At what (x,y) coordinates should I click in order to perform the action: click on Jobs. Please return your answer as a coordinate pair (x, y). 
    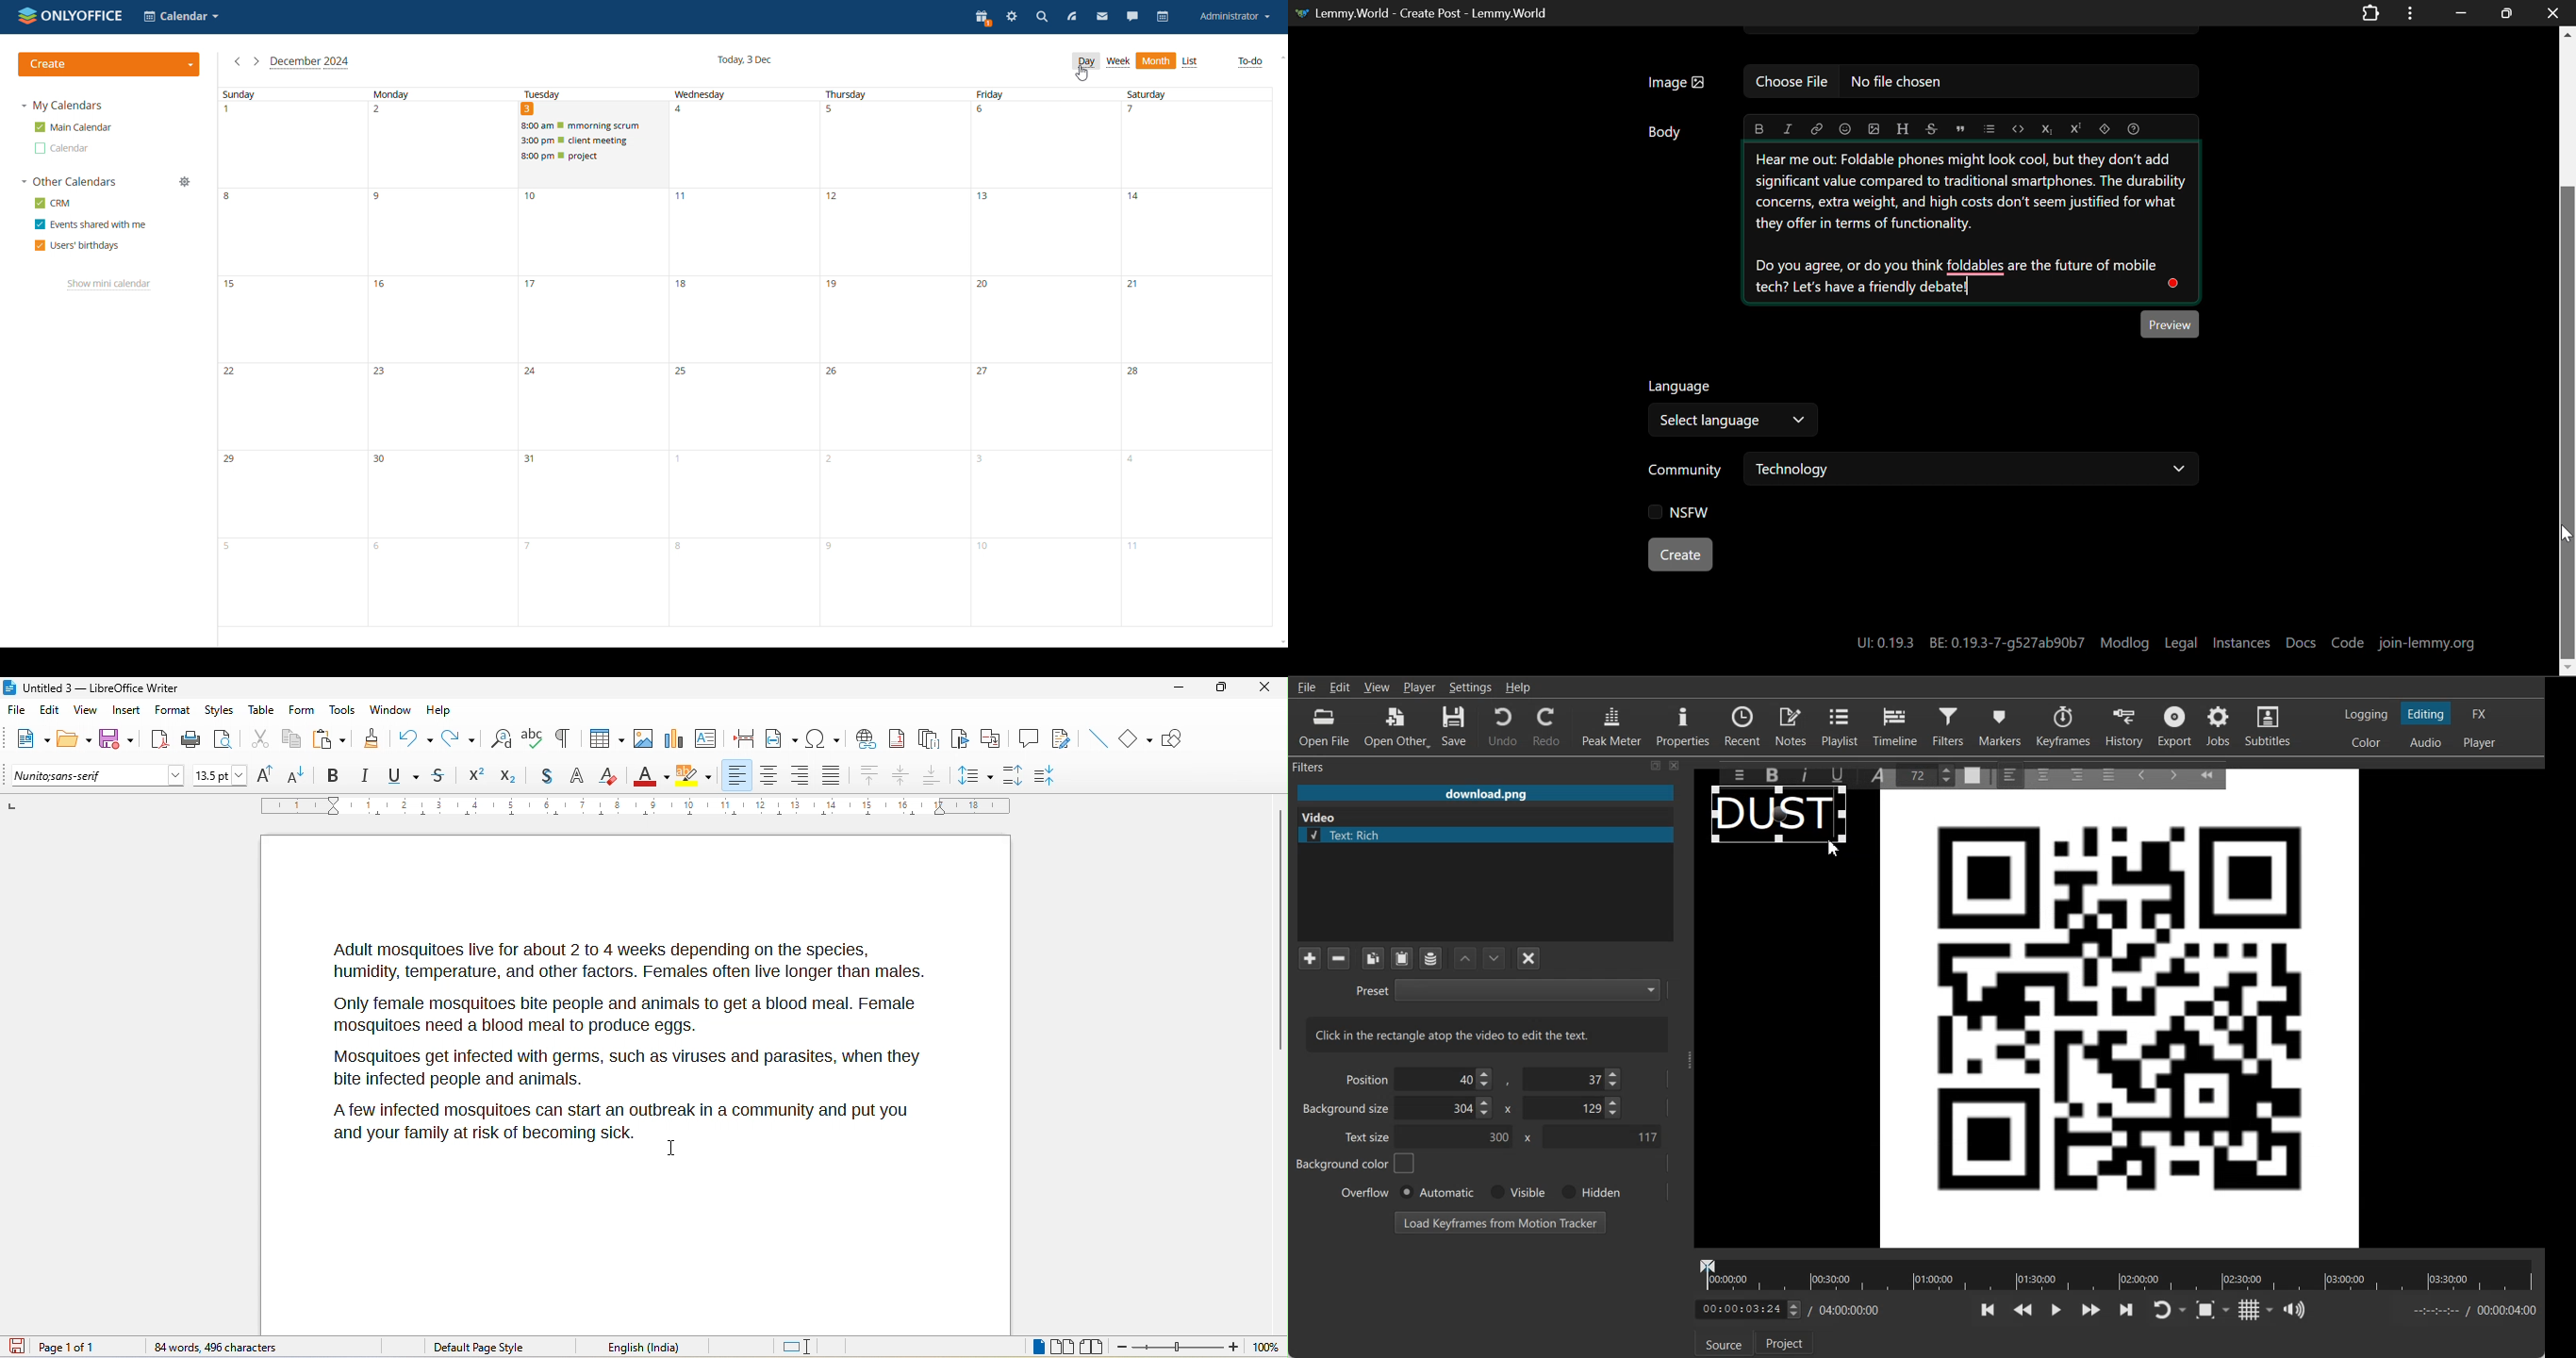
    Looking at the image, I should click on (2220, 726).